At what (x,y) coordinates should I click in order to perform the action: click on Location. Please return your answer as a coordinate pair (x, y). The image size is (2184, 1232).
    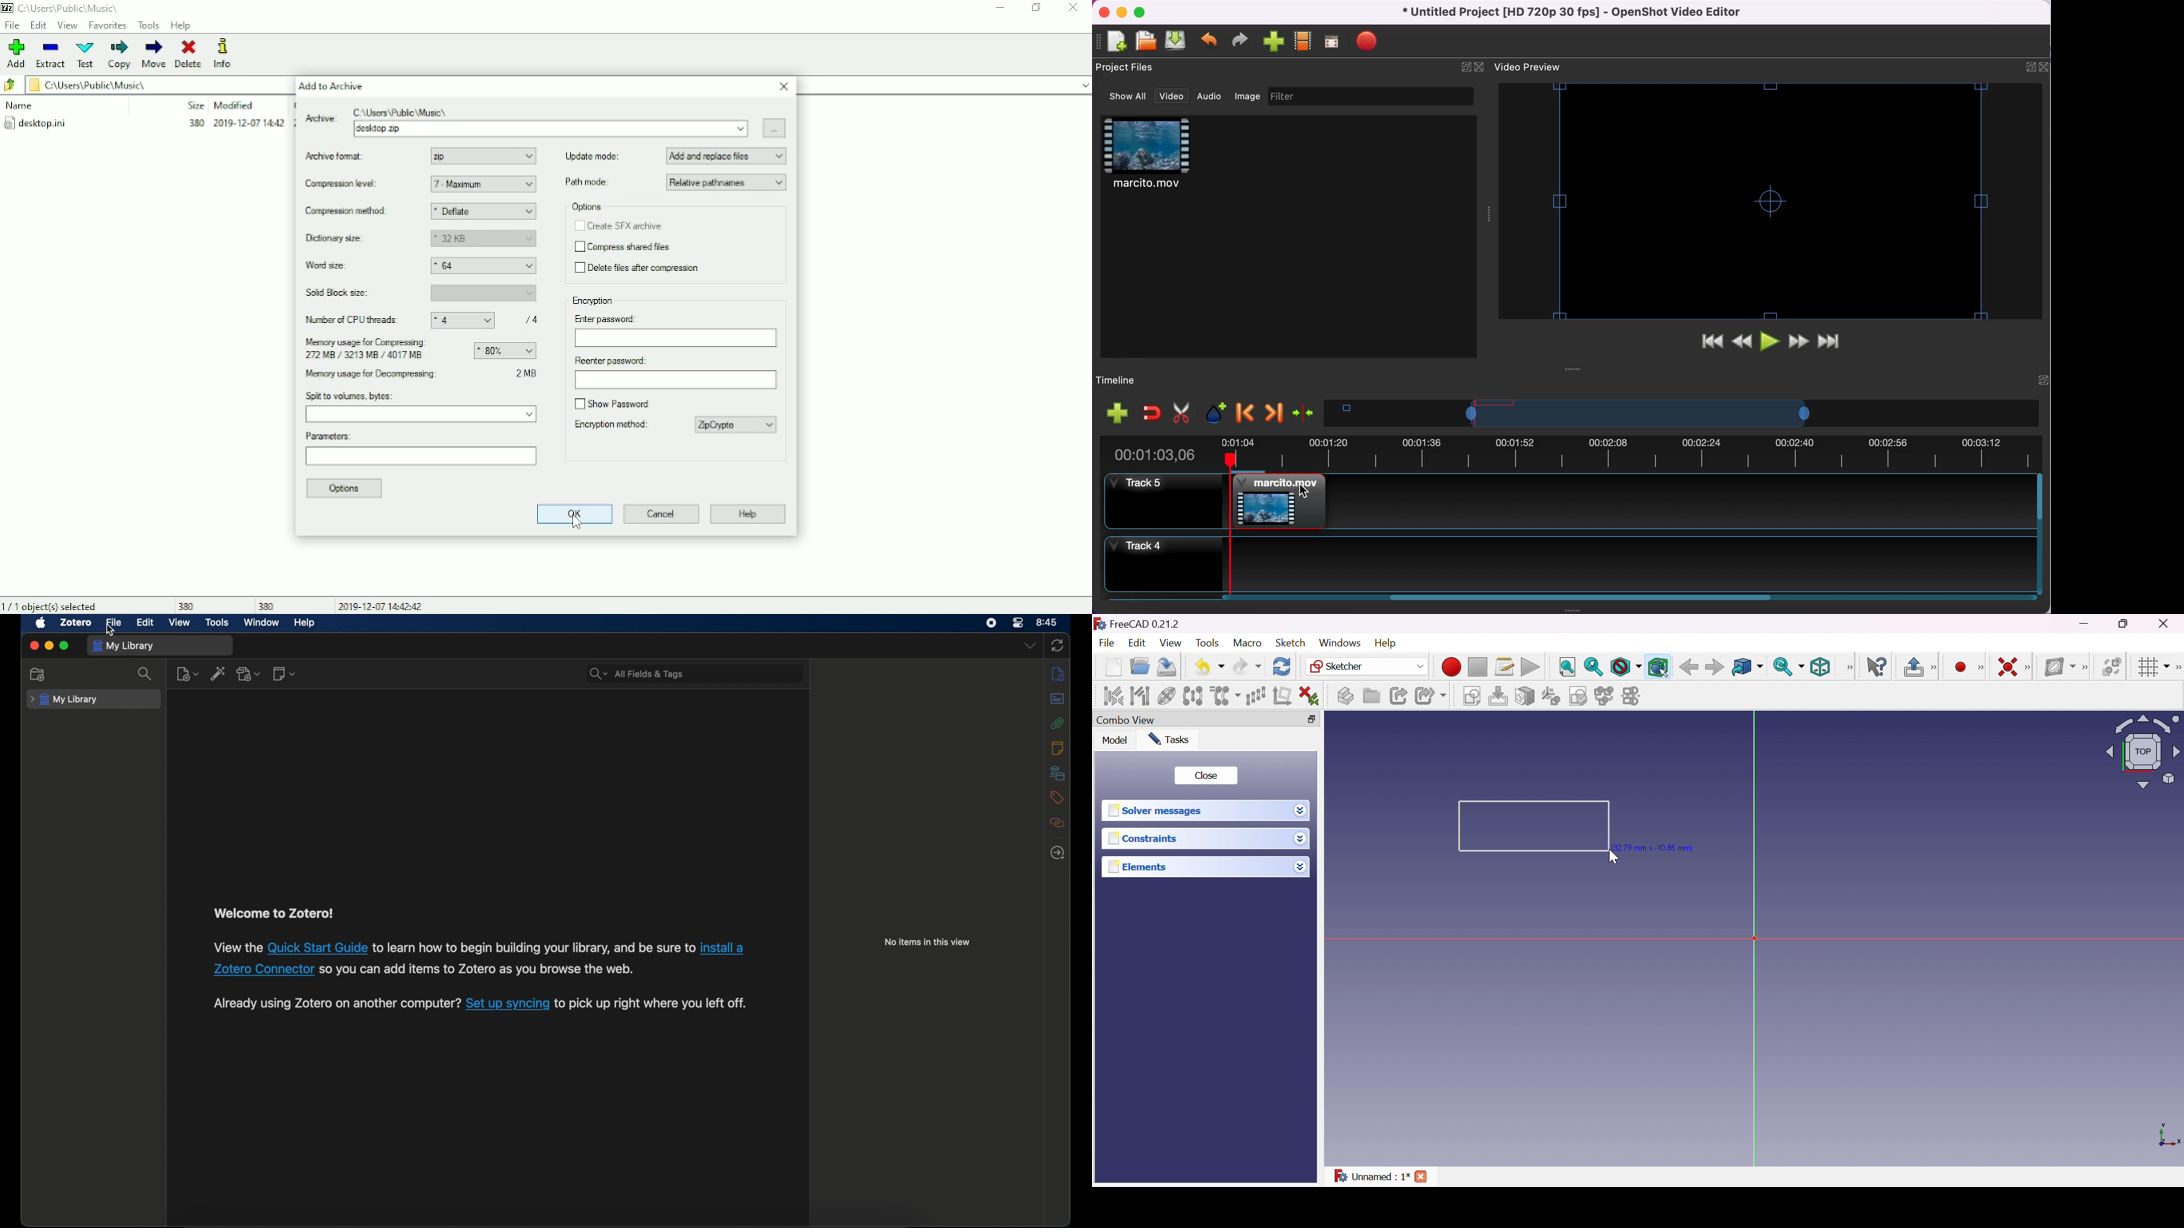
    Looking at the image, I should click on (65, 8).